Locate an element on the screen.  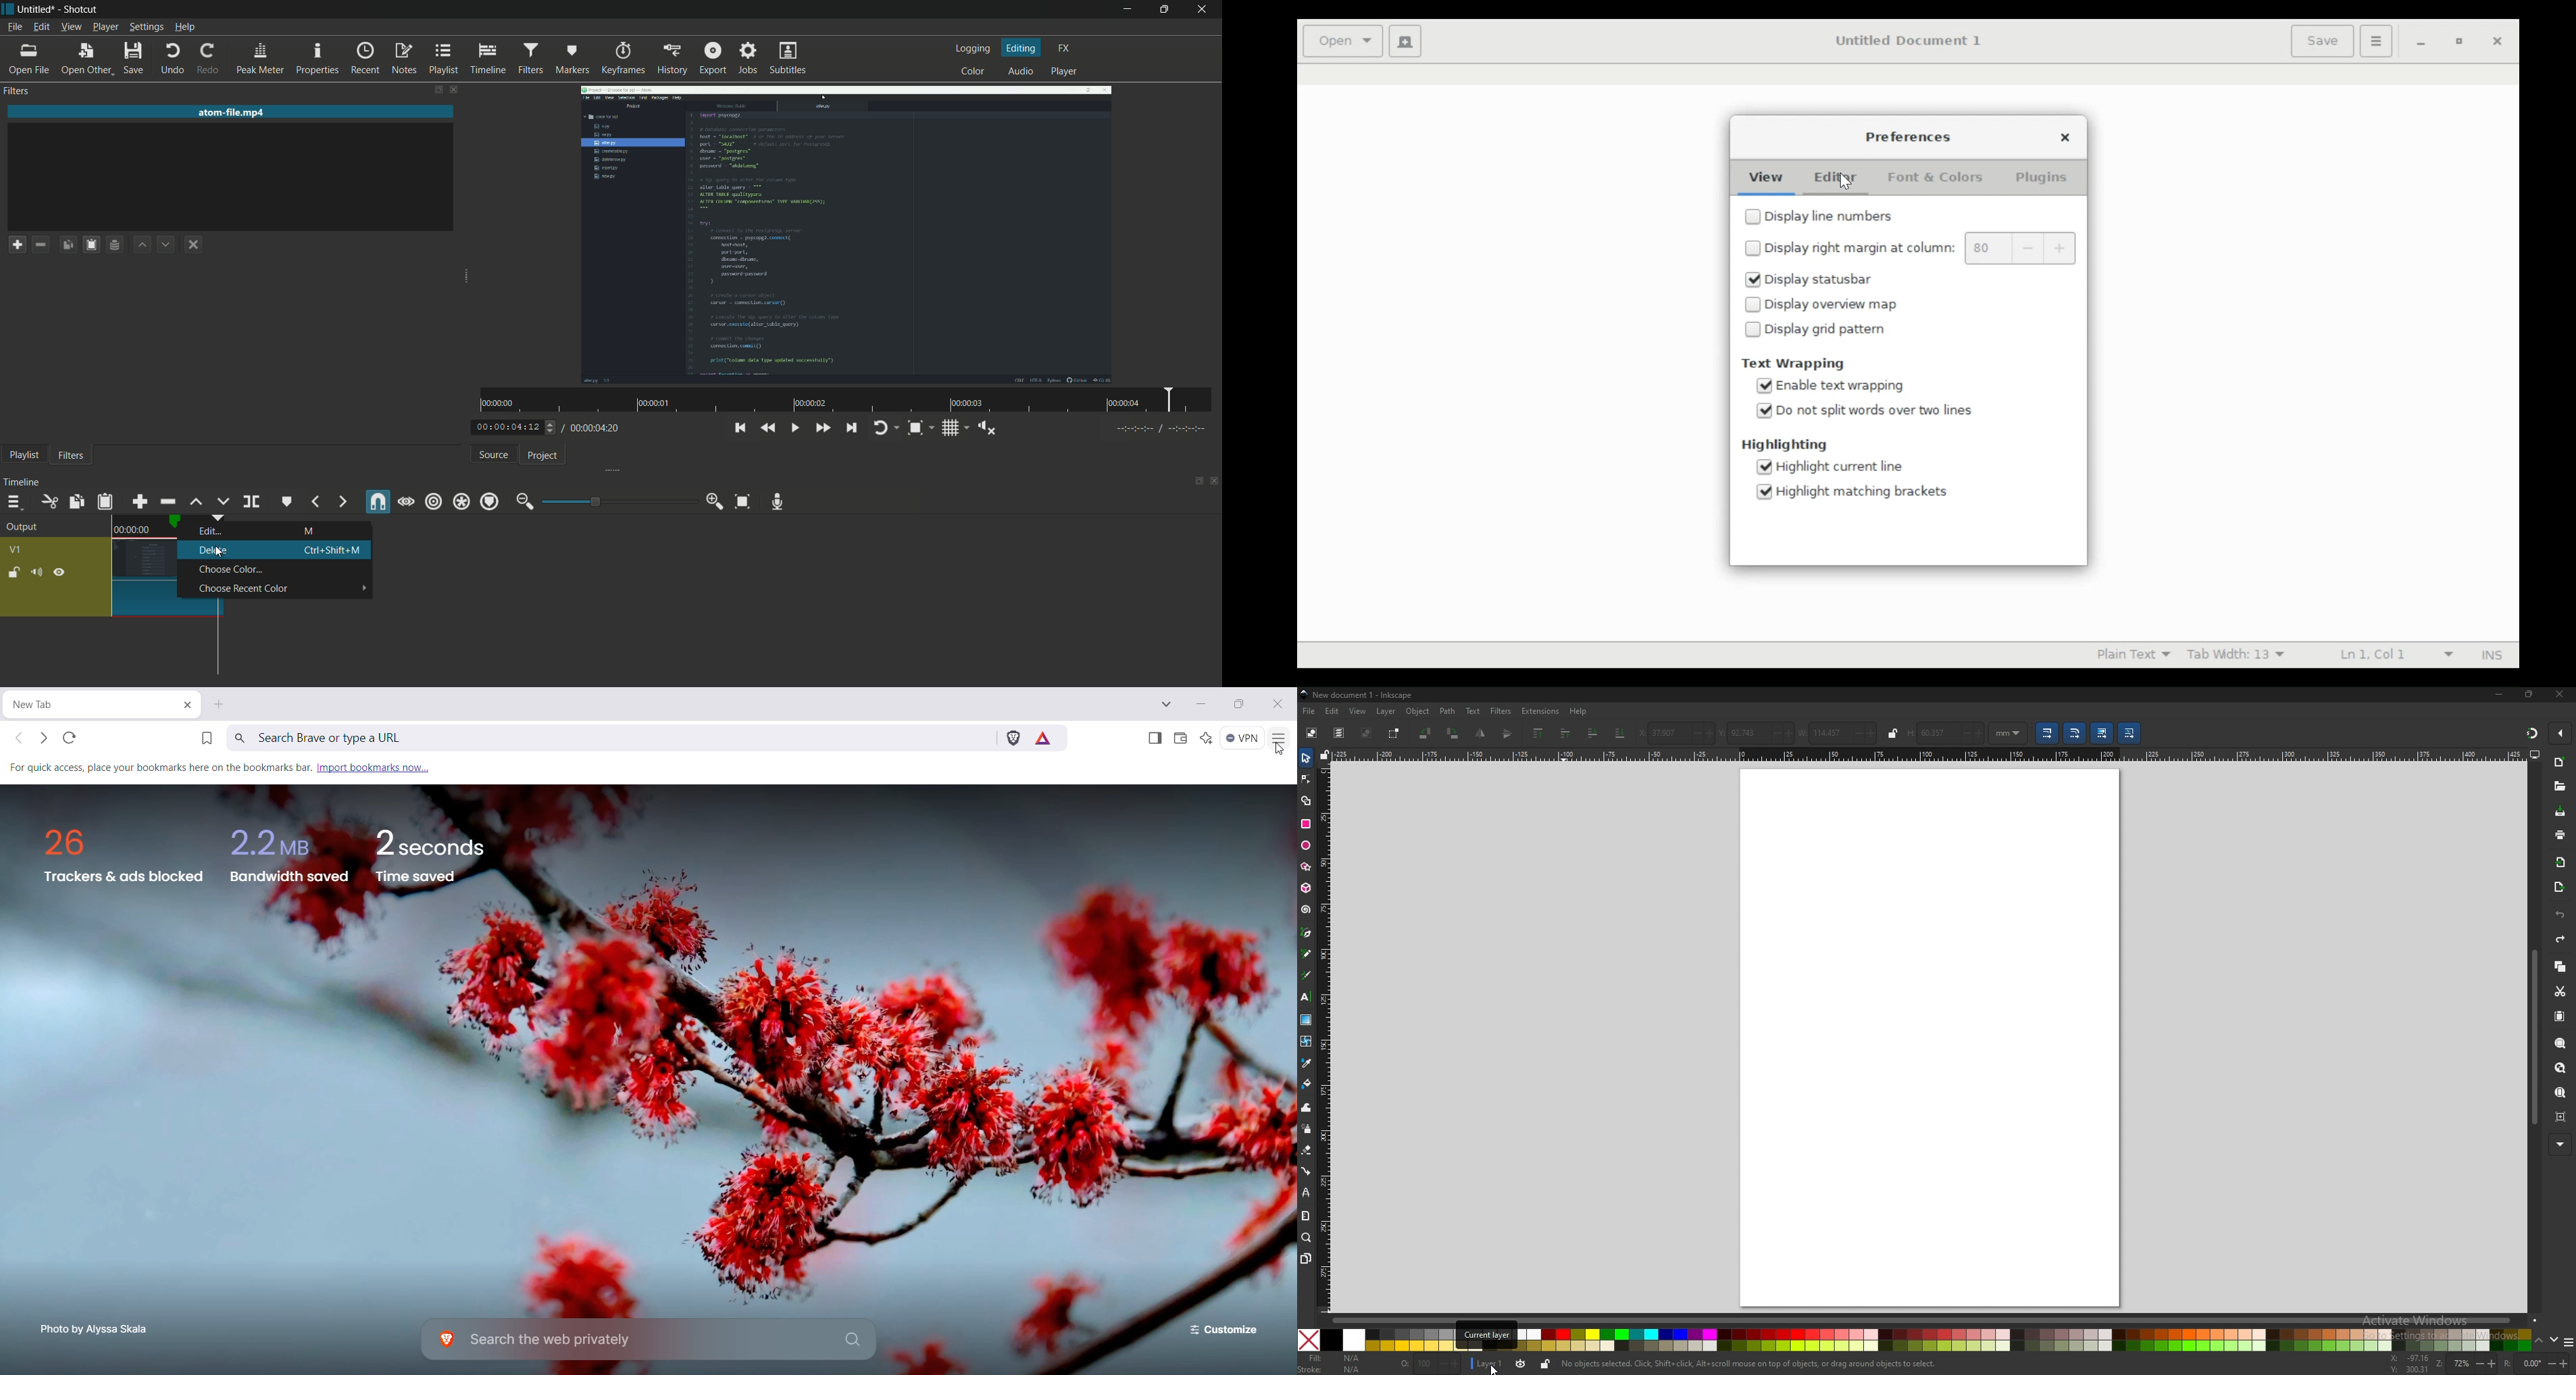
tweak is located at coordinates (1306, 1108).